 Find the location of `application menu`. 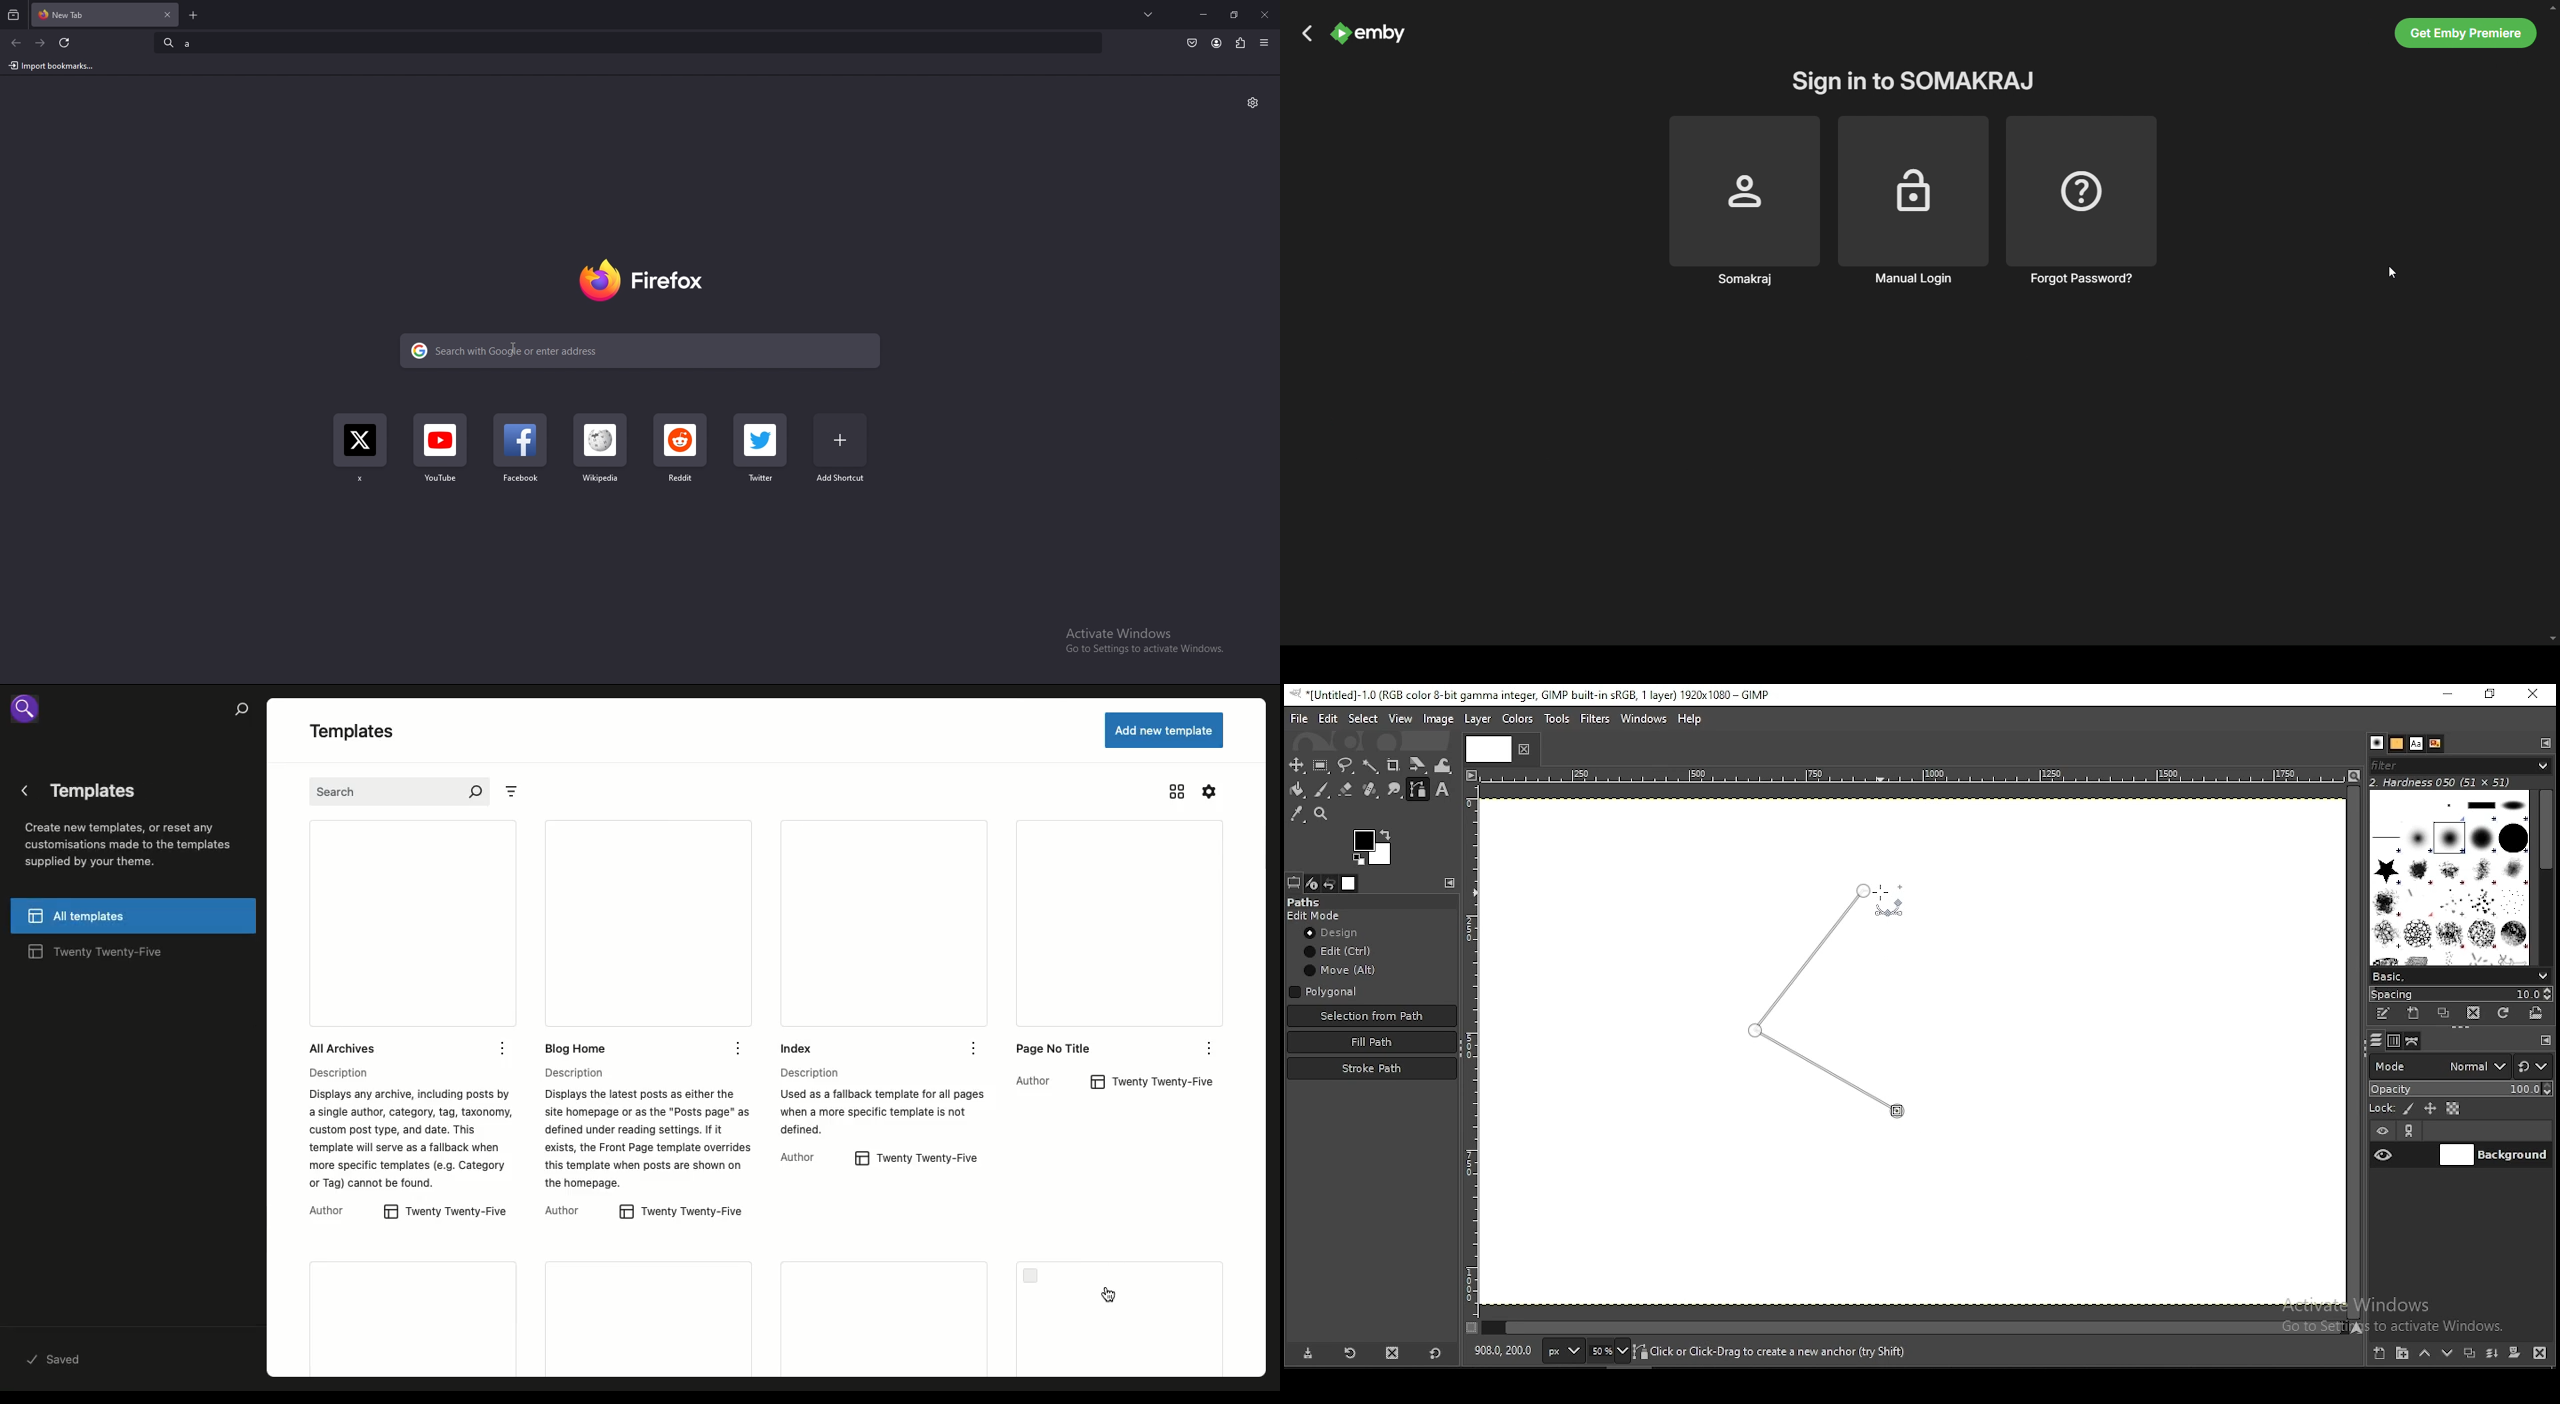

application menu is located at coordinates (1265, 43).